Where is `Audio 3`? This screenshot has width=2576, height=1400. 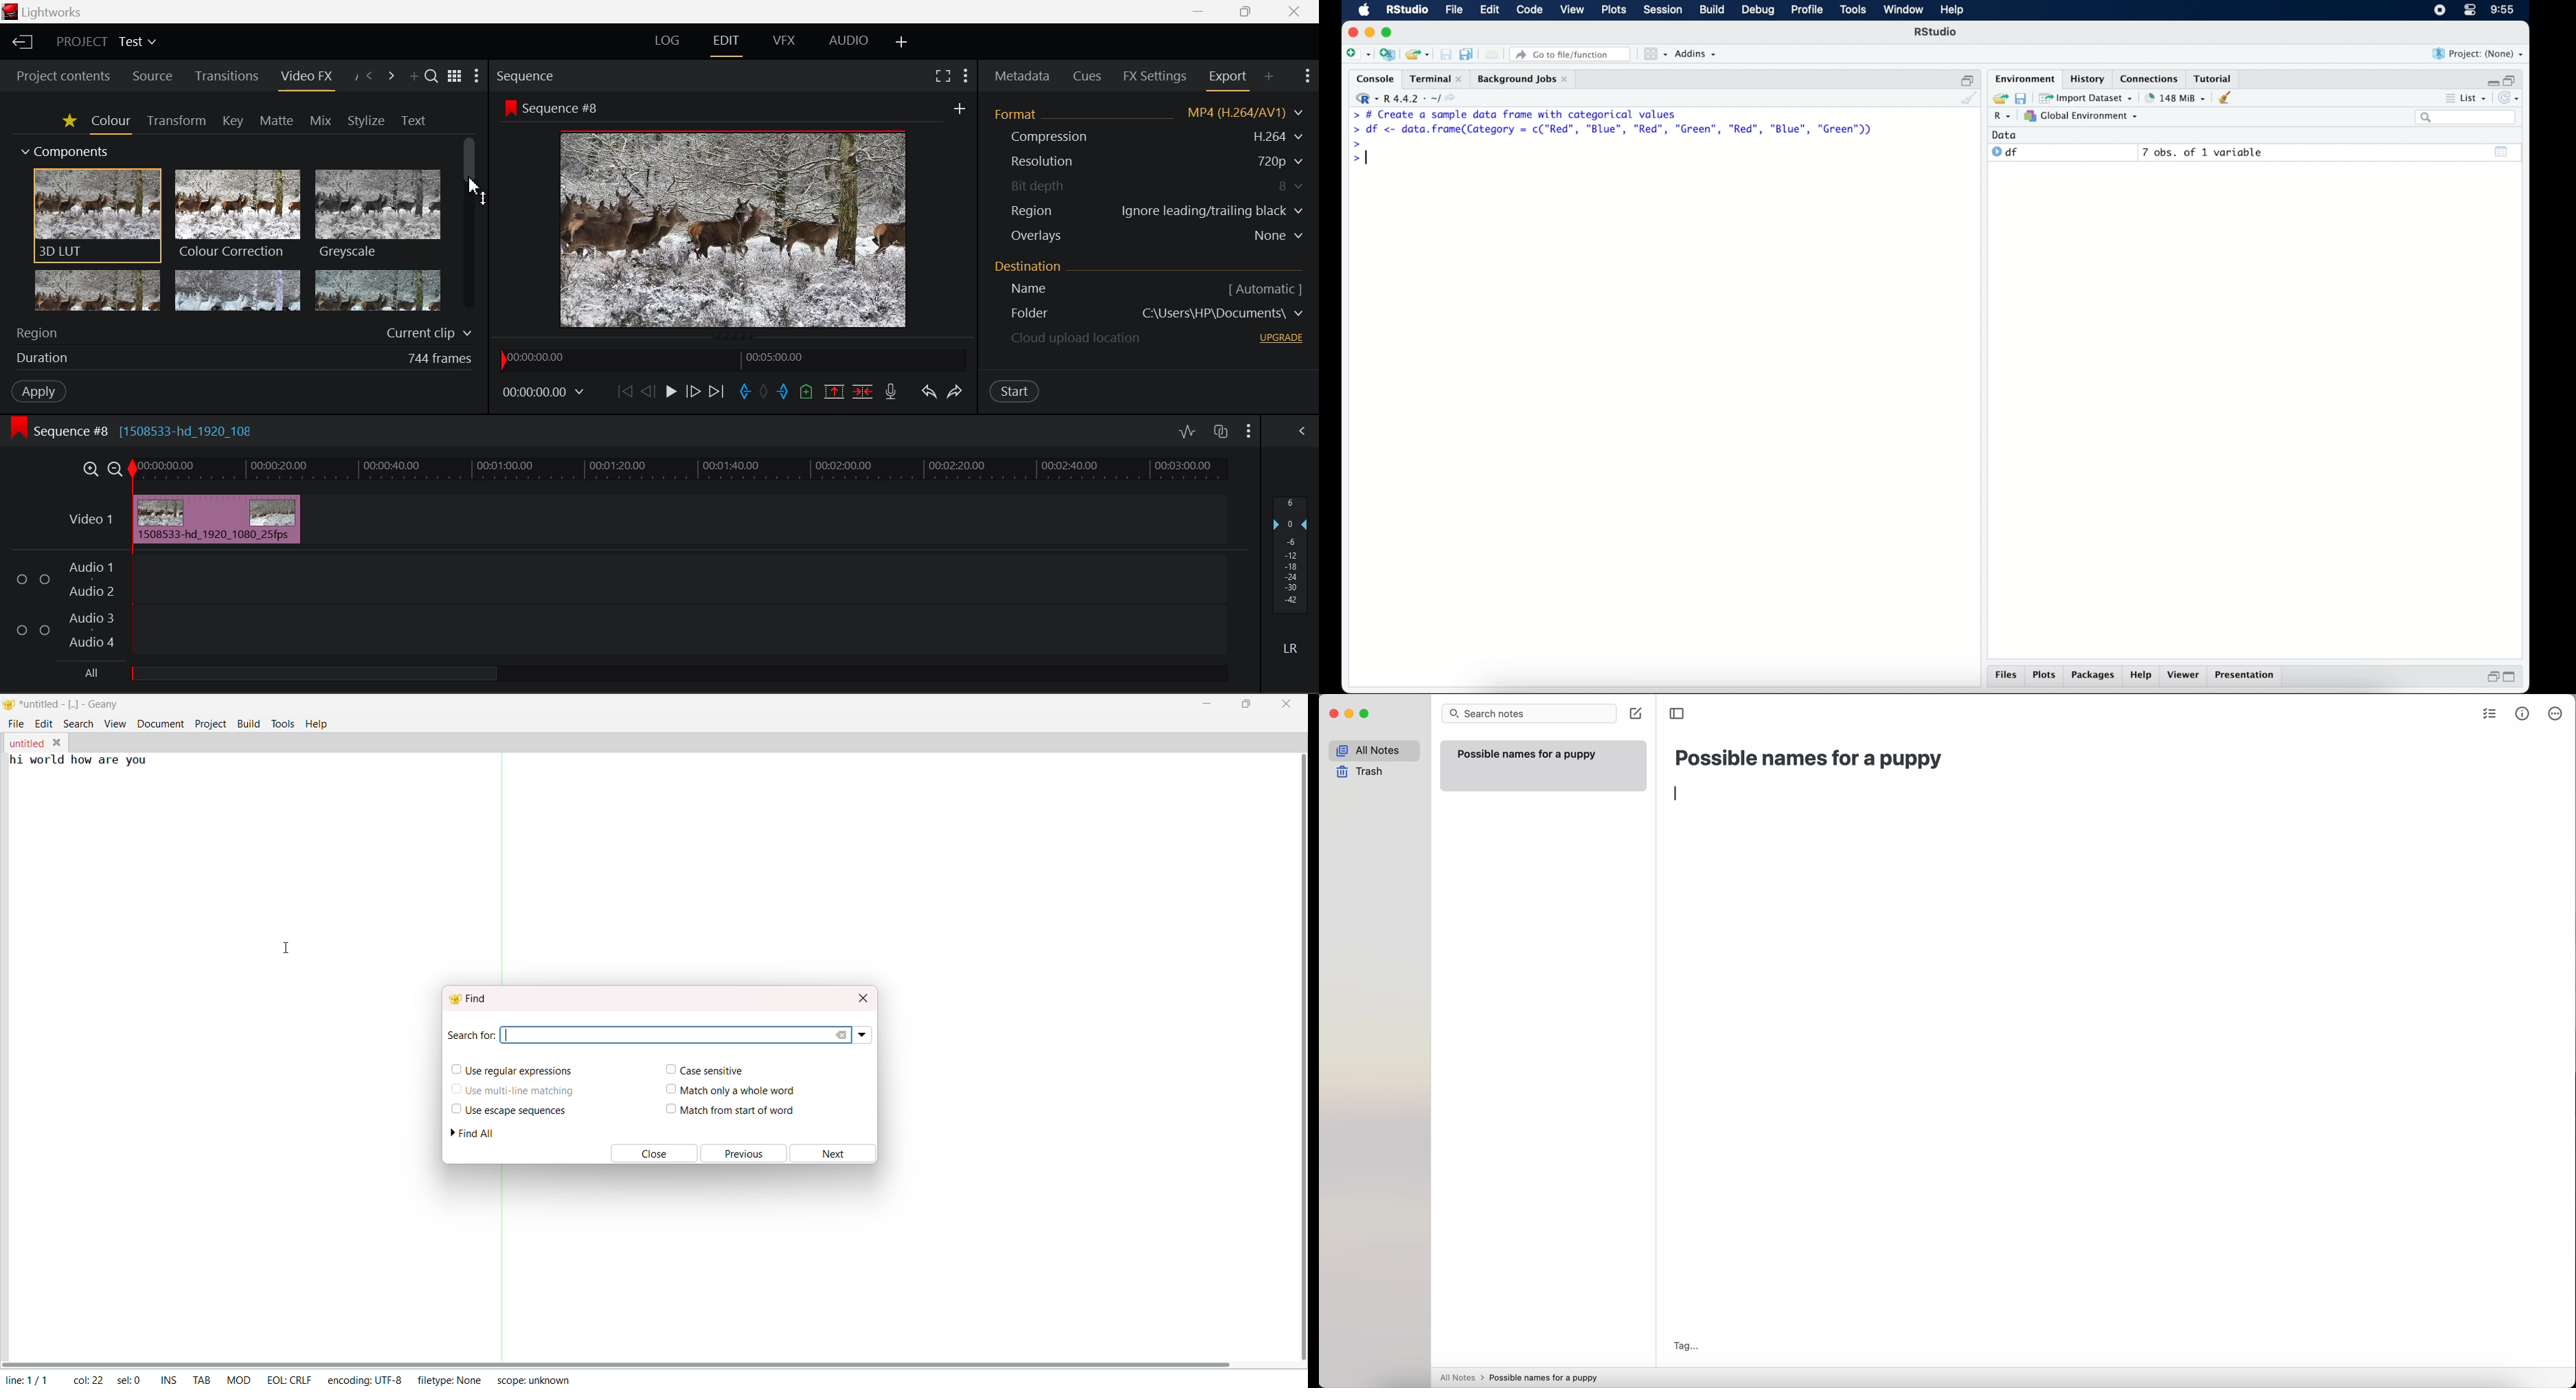 Audio 3 is located at coordinates (89, 618).